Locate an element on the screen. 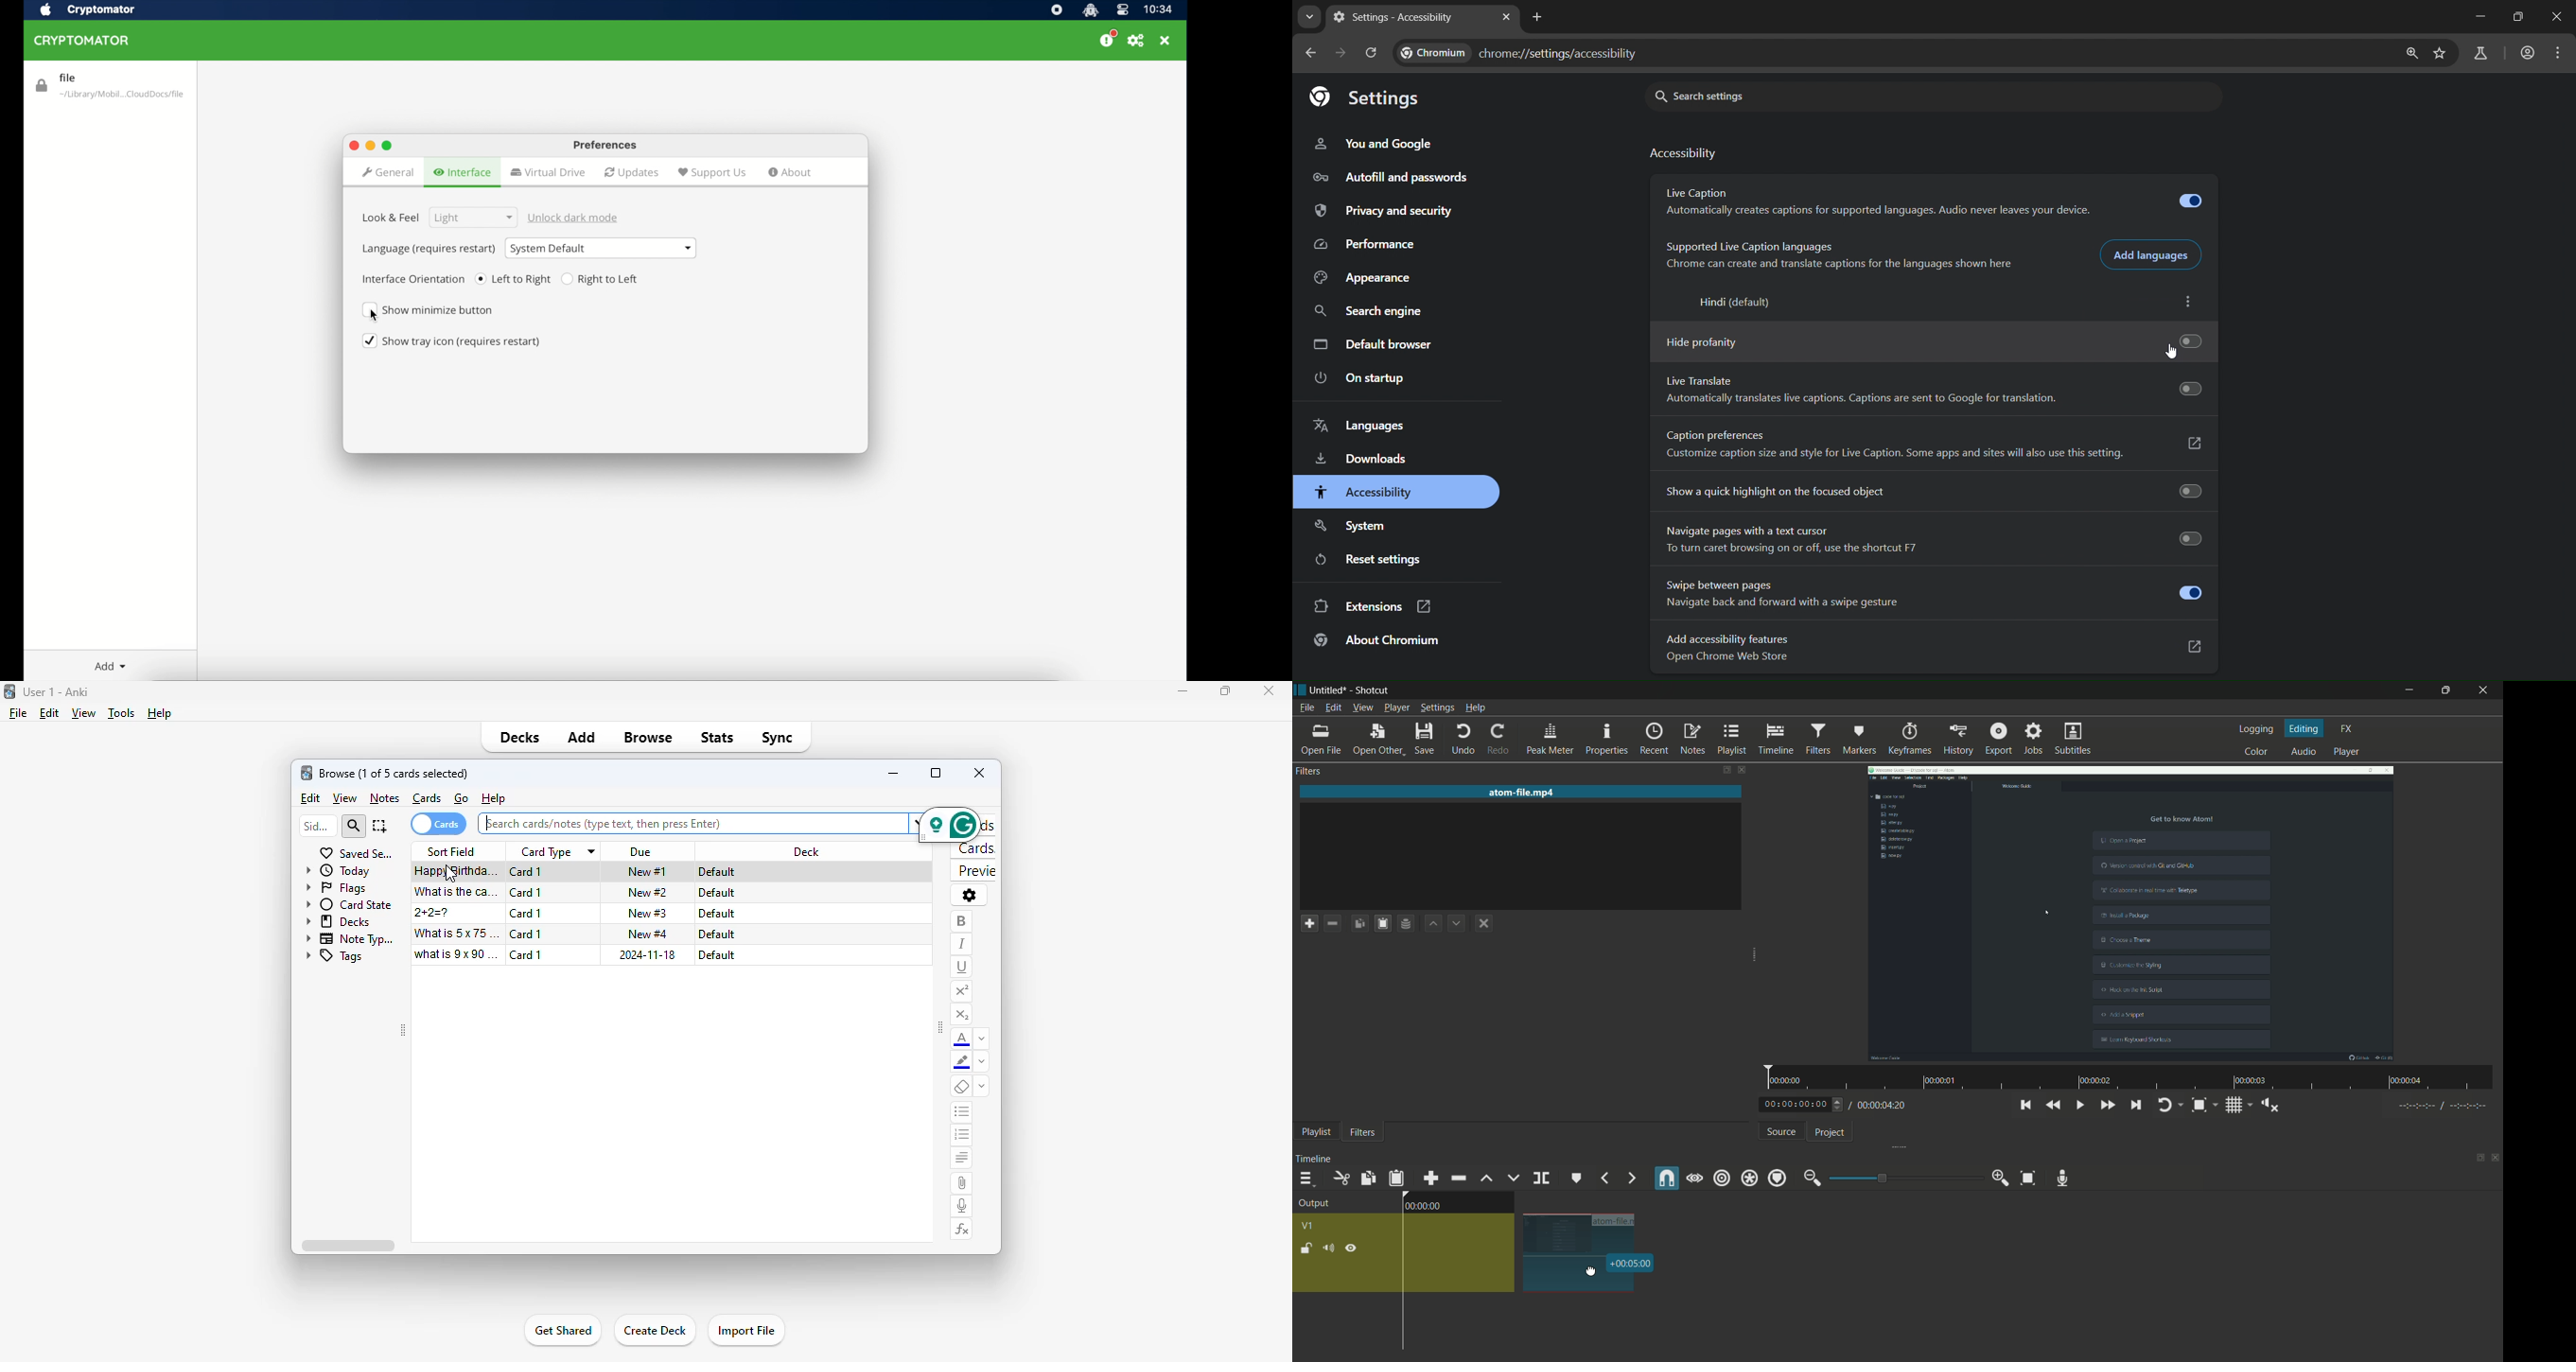 Image resolution: width=2576 pixels, height=1372 pixels. new #2 is located at coordinates (648, 893).